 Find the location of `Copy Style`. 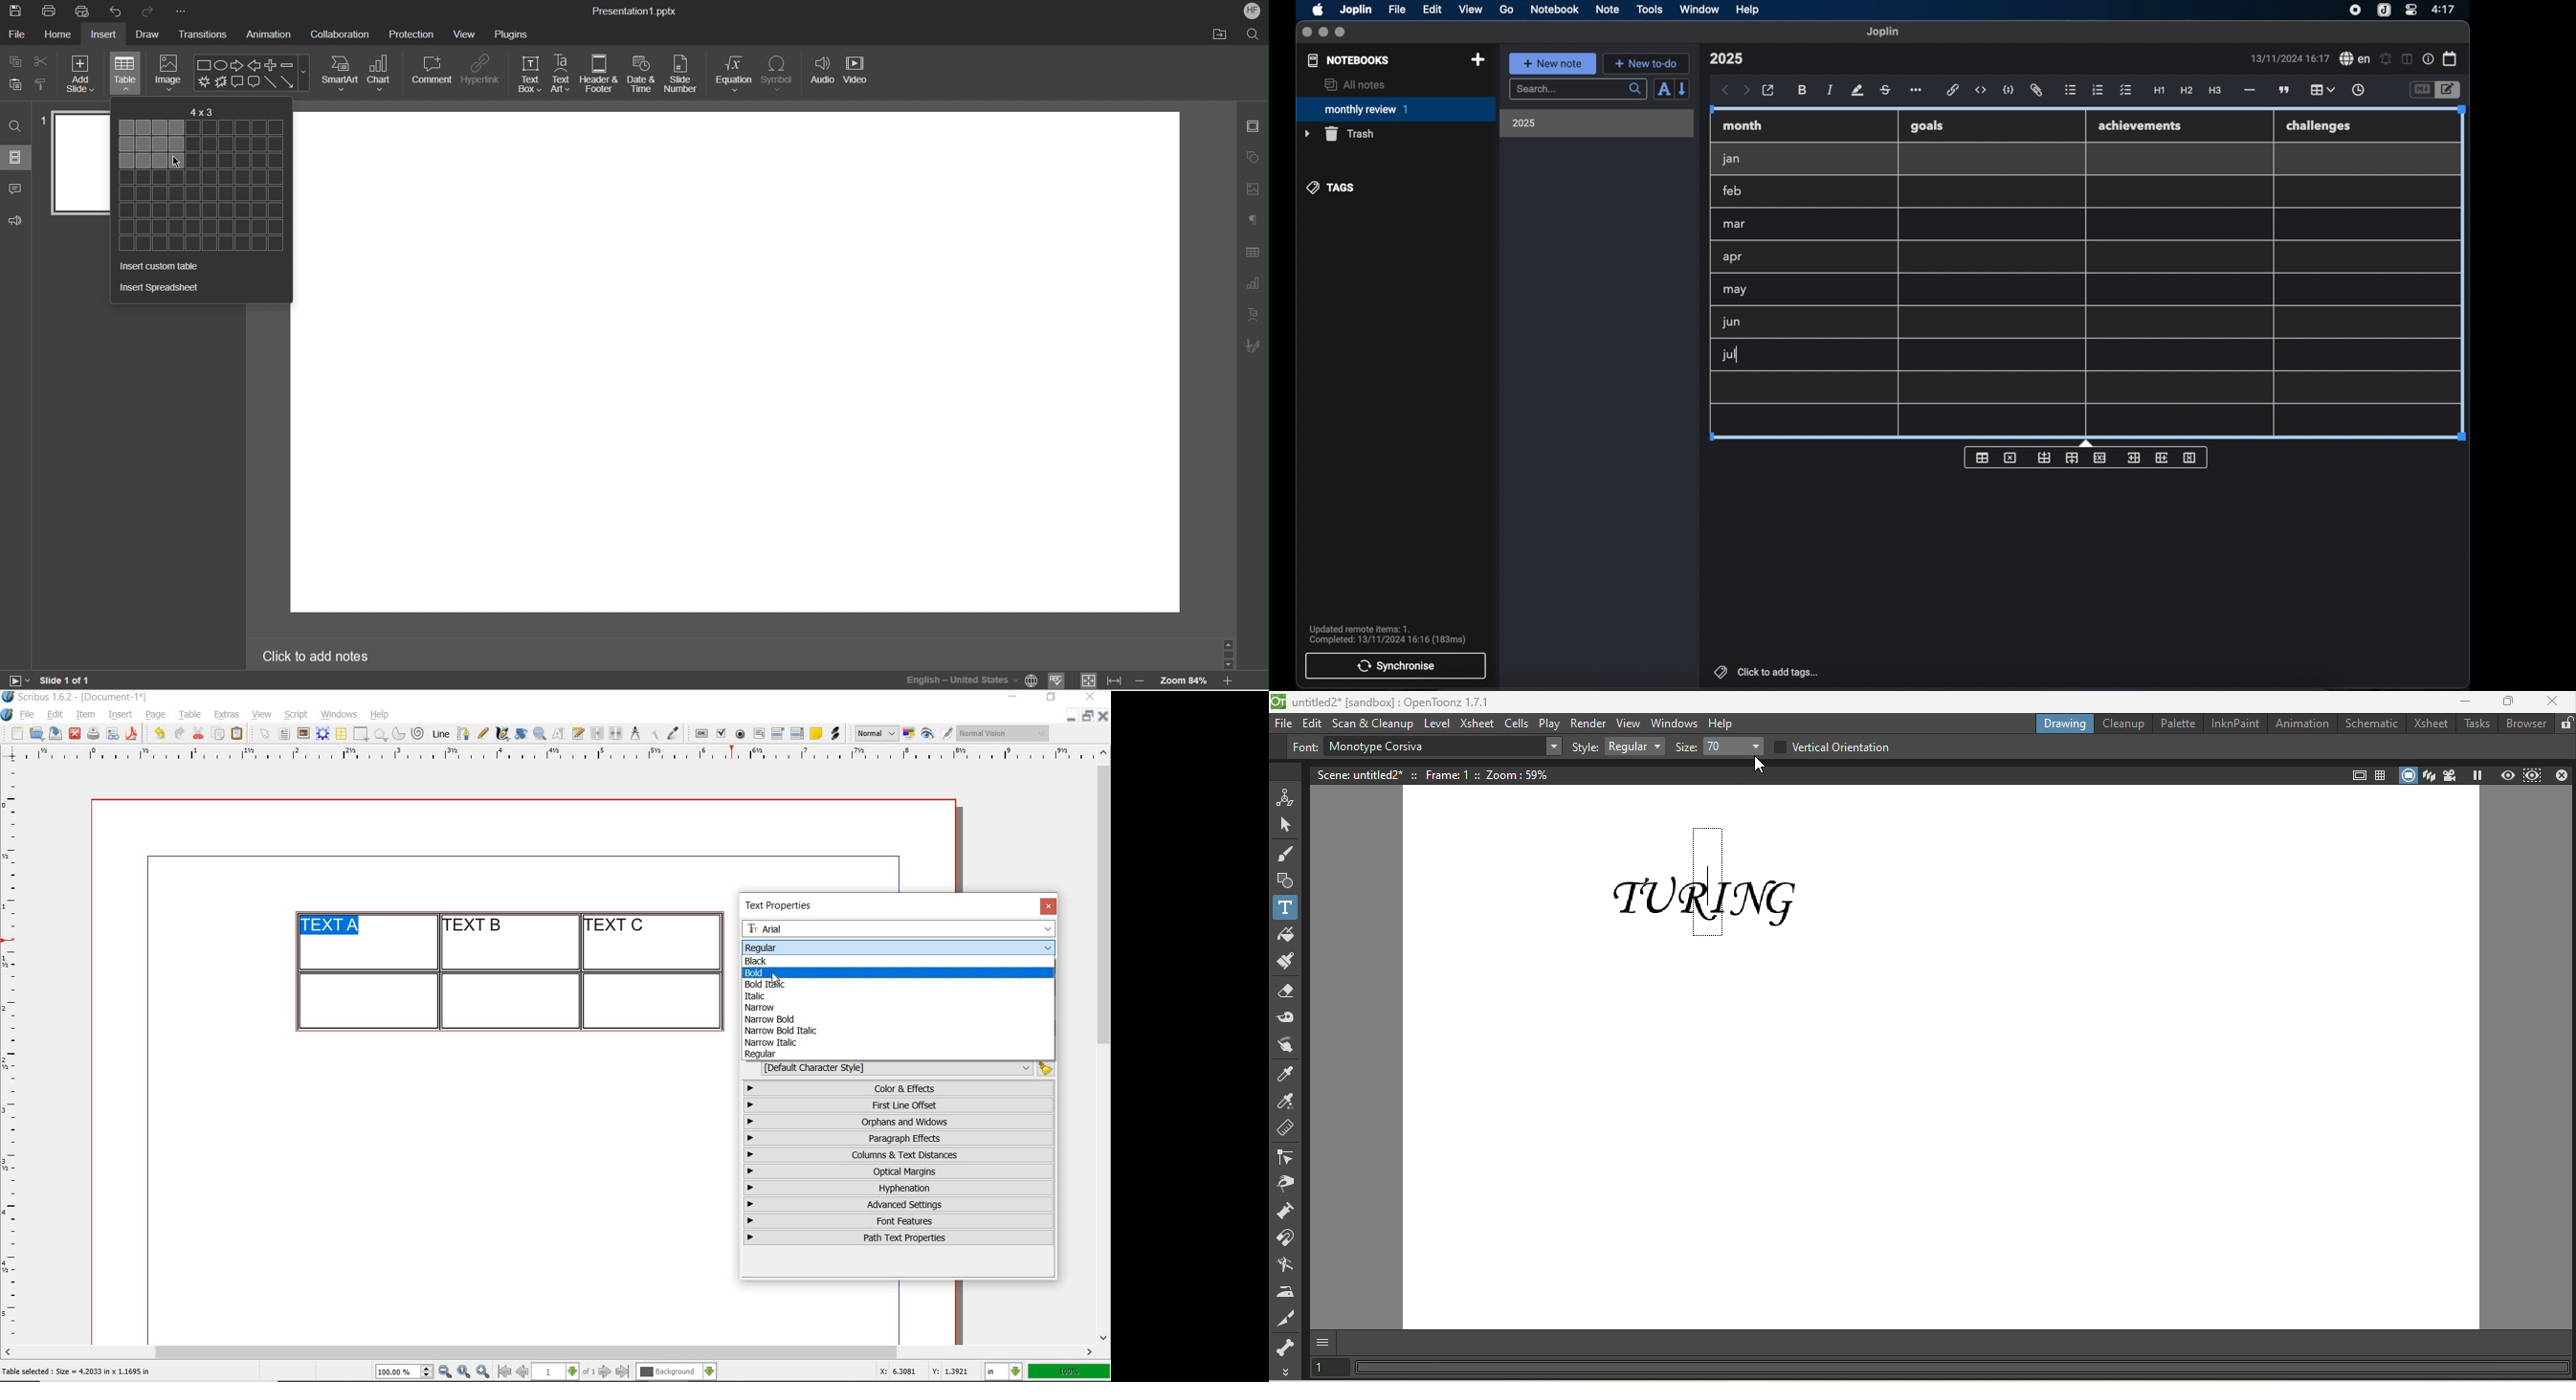

Copy Style is located at coordinates (40, 84).